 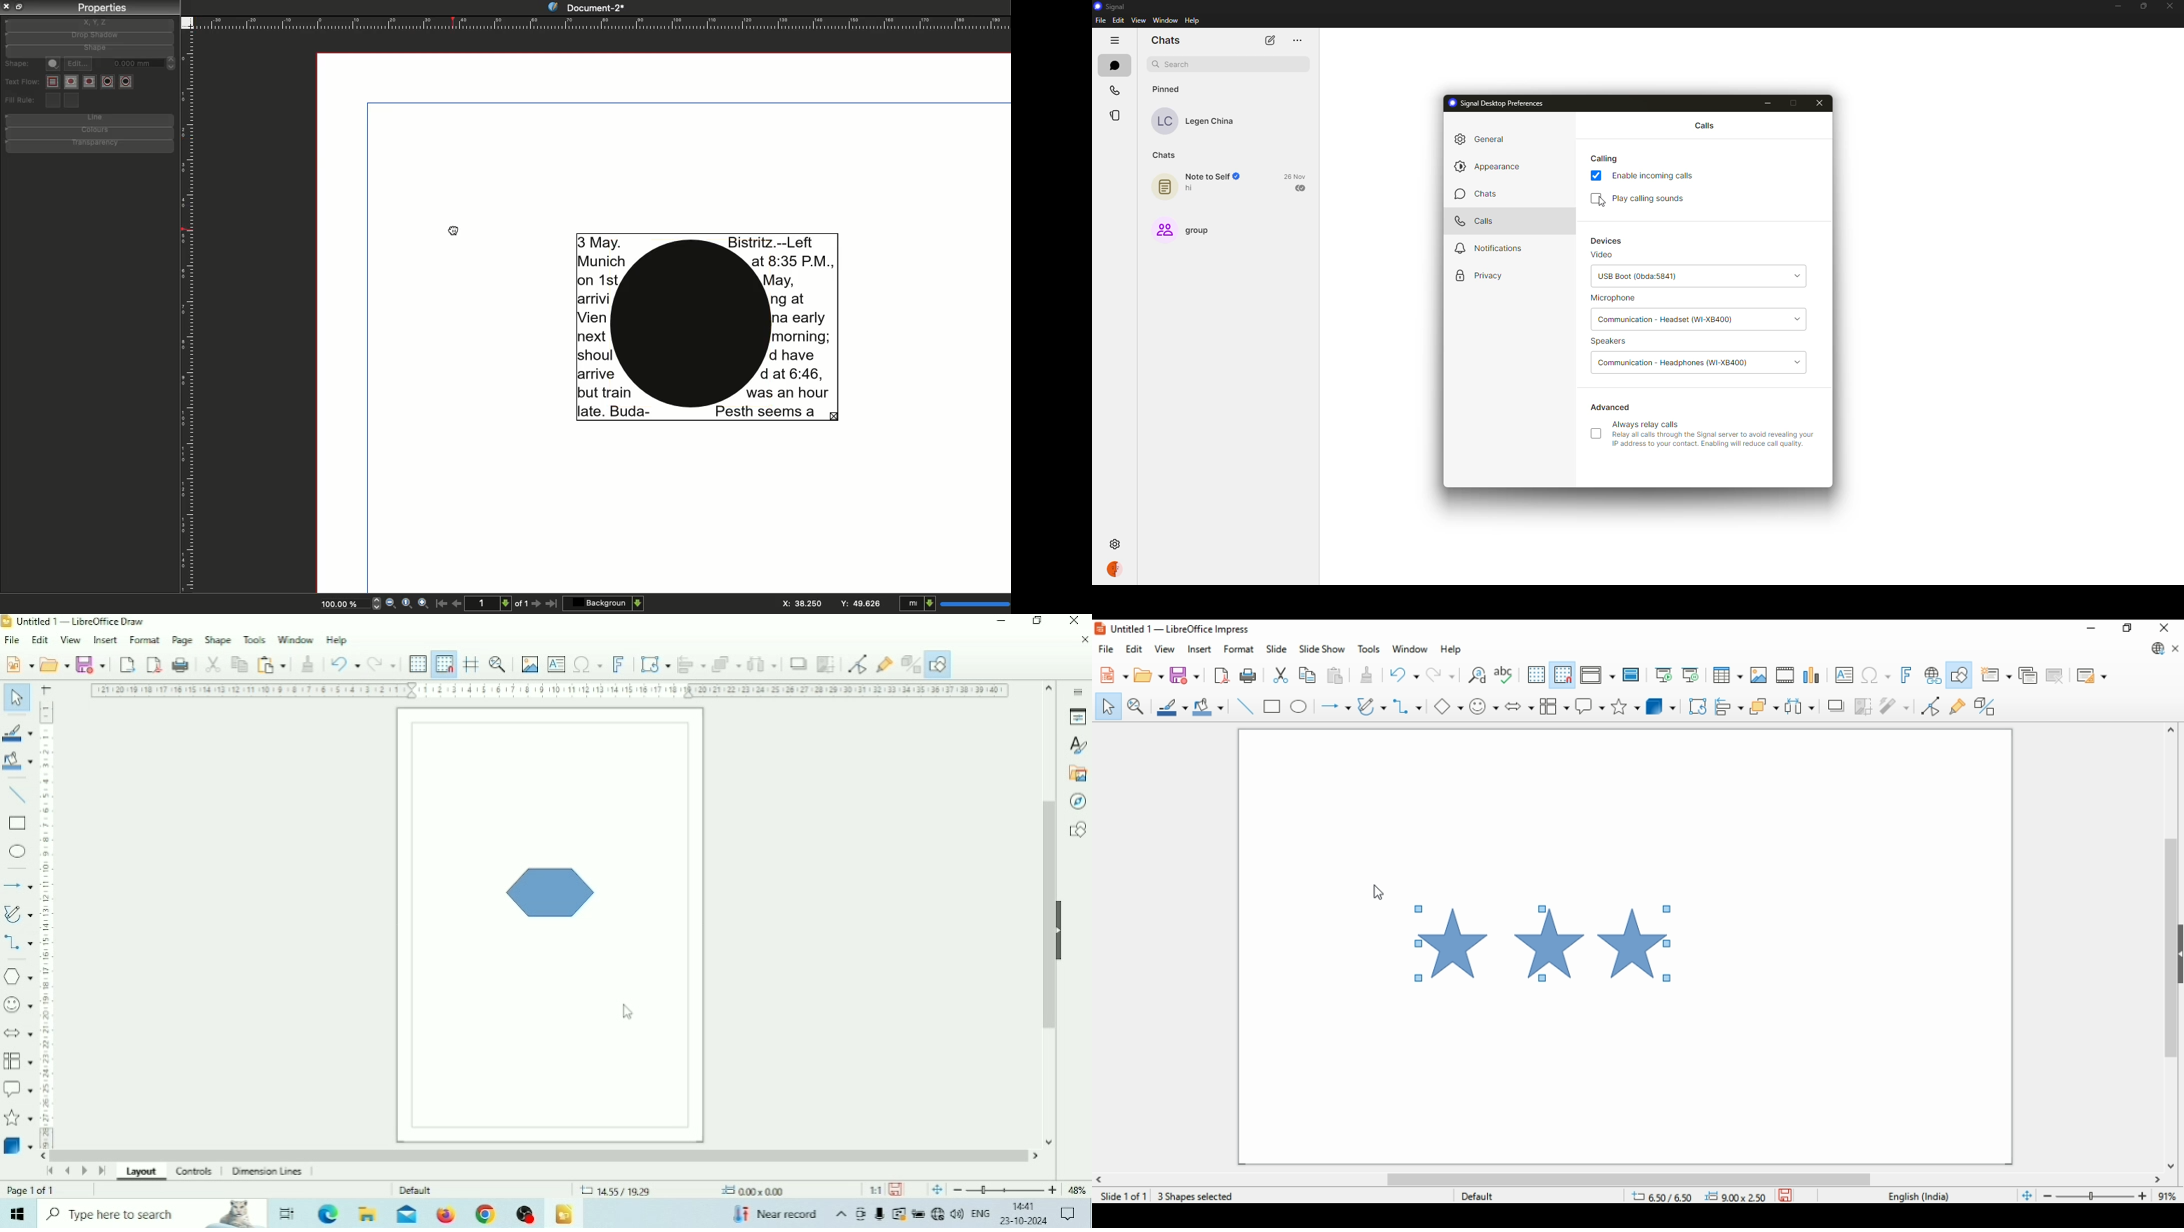 What do you see at coordinates (72, 641) in the screenshot?
I see `View` at bounding box center [72, 641].